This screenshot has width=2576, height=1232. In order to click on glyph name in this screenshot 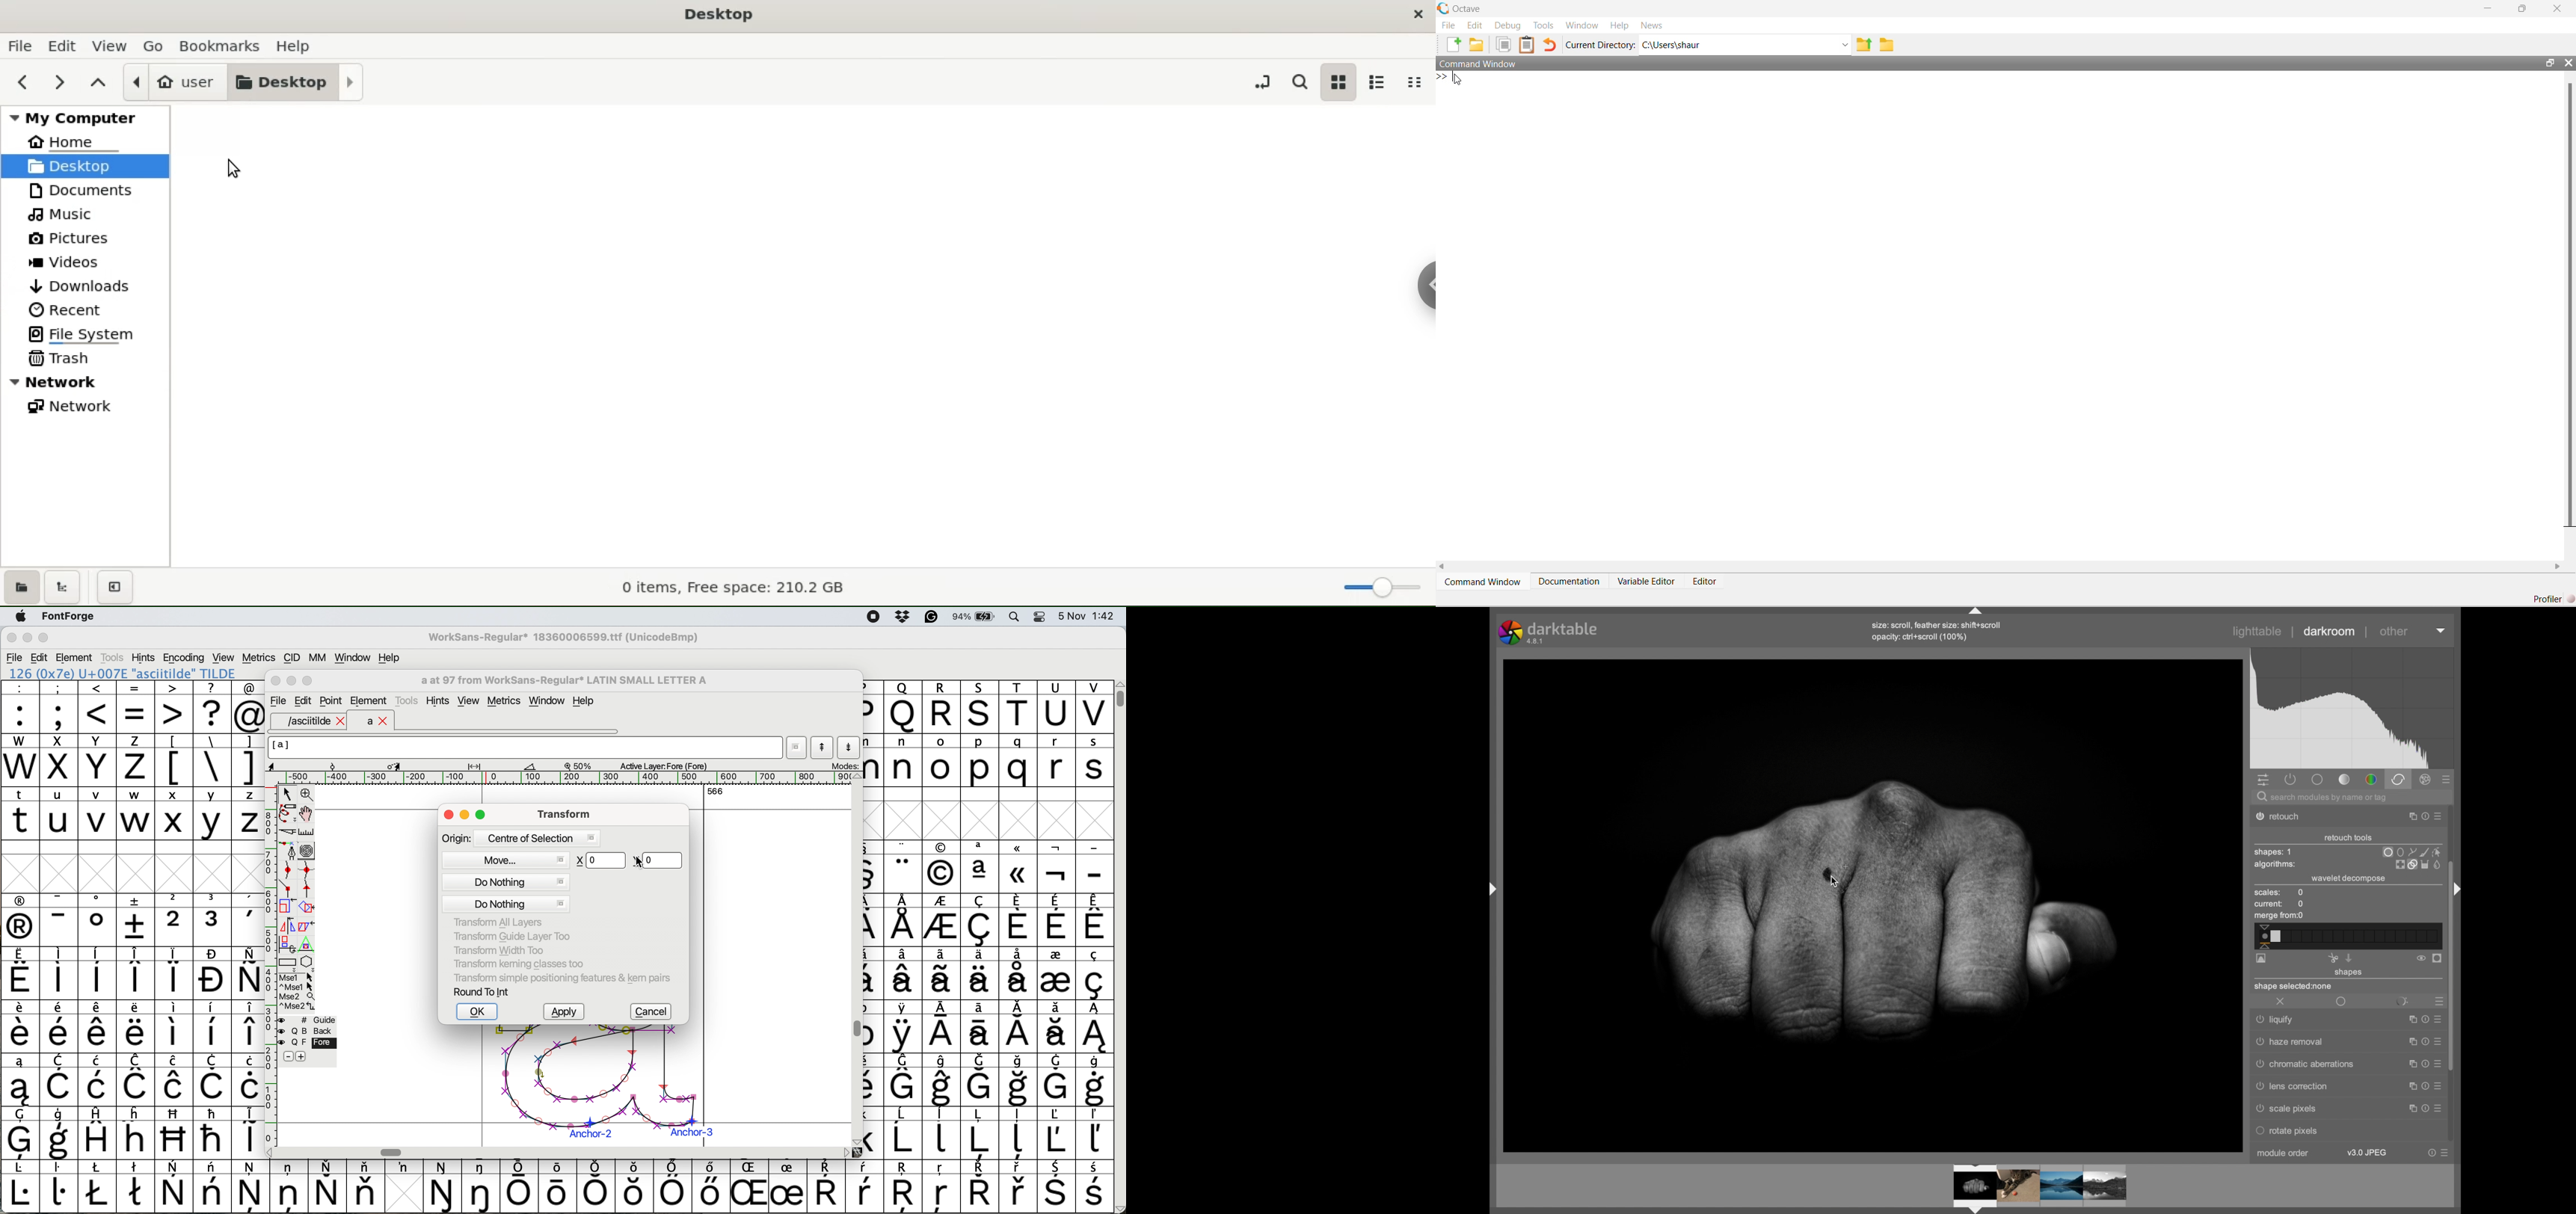, I will do `click(563, 680)`.